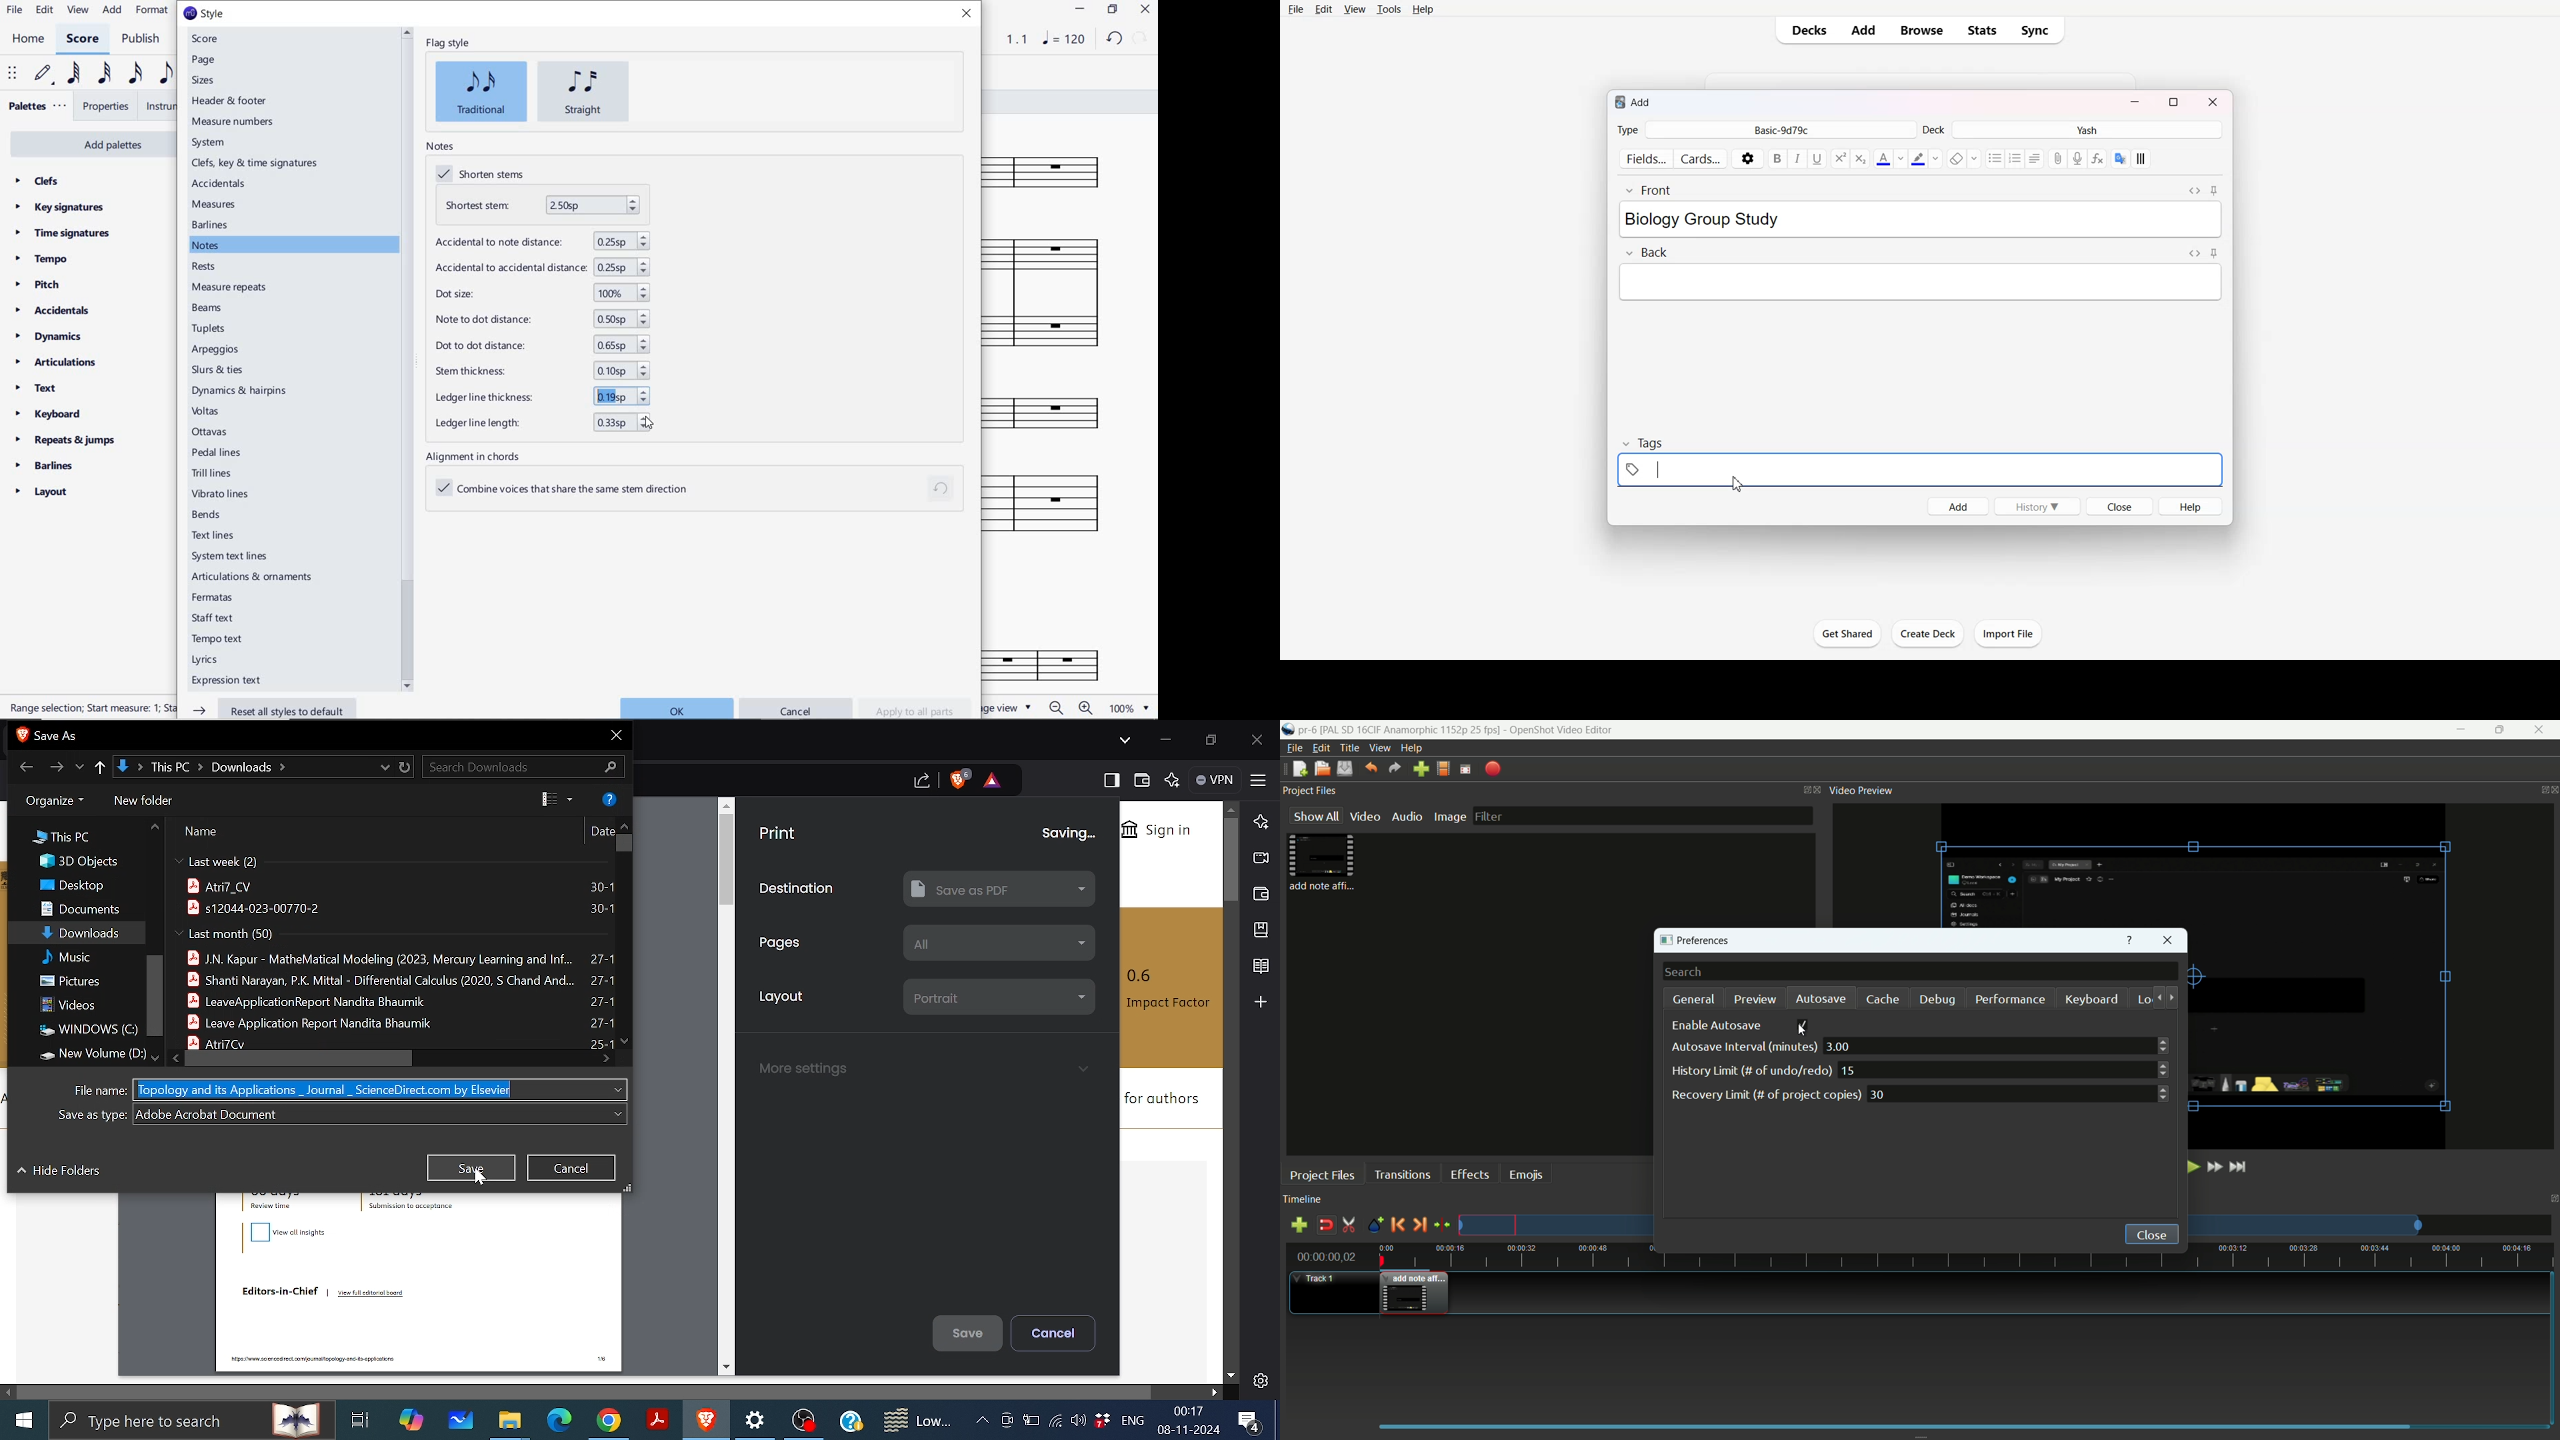 The height and width of the screenshot is (1456, 2576). I want to click on Tag, so click(1644, 443).